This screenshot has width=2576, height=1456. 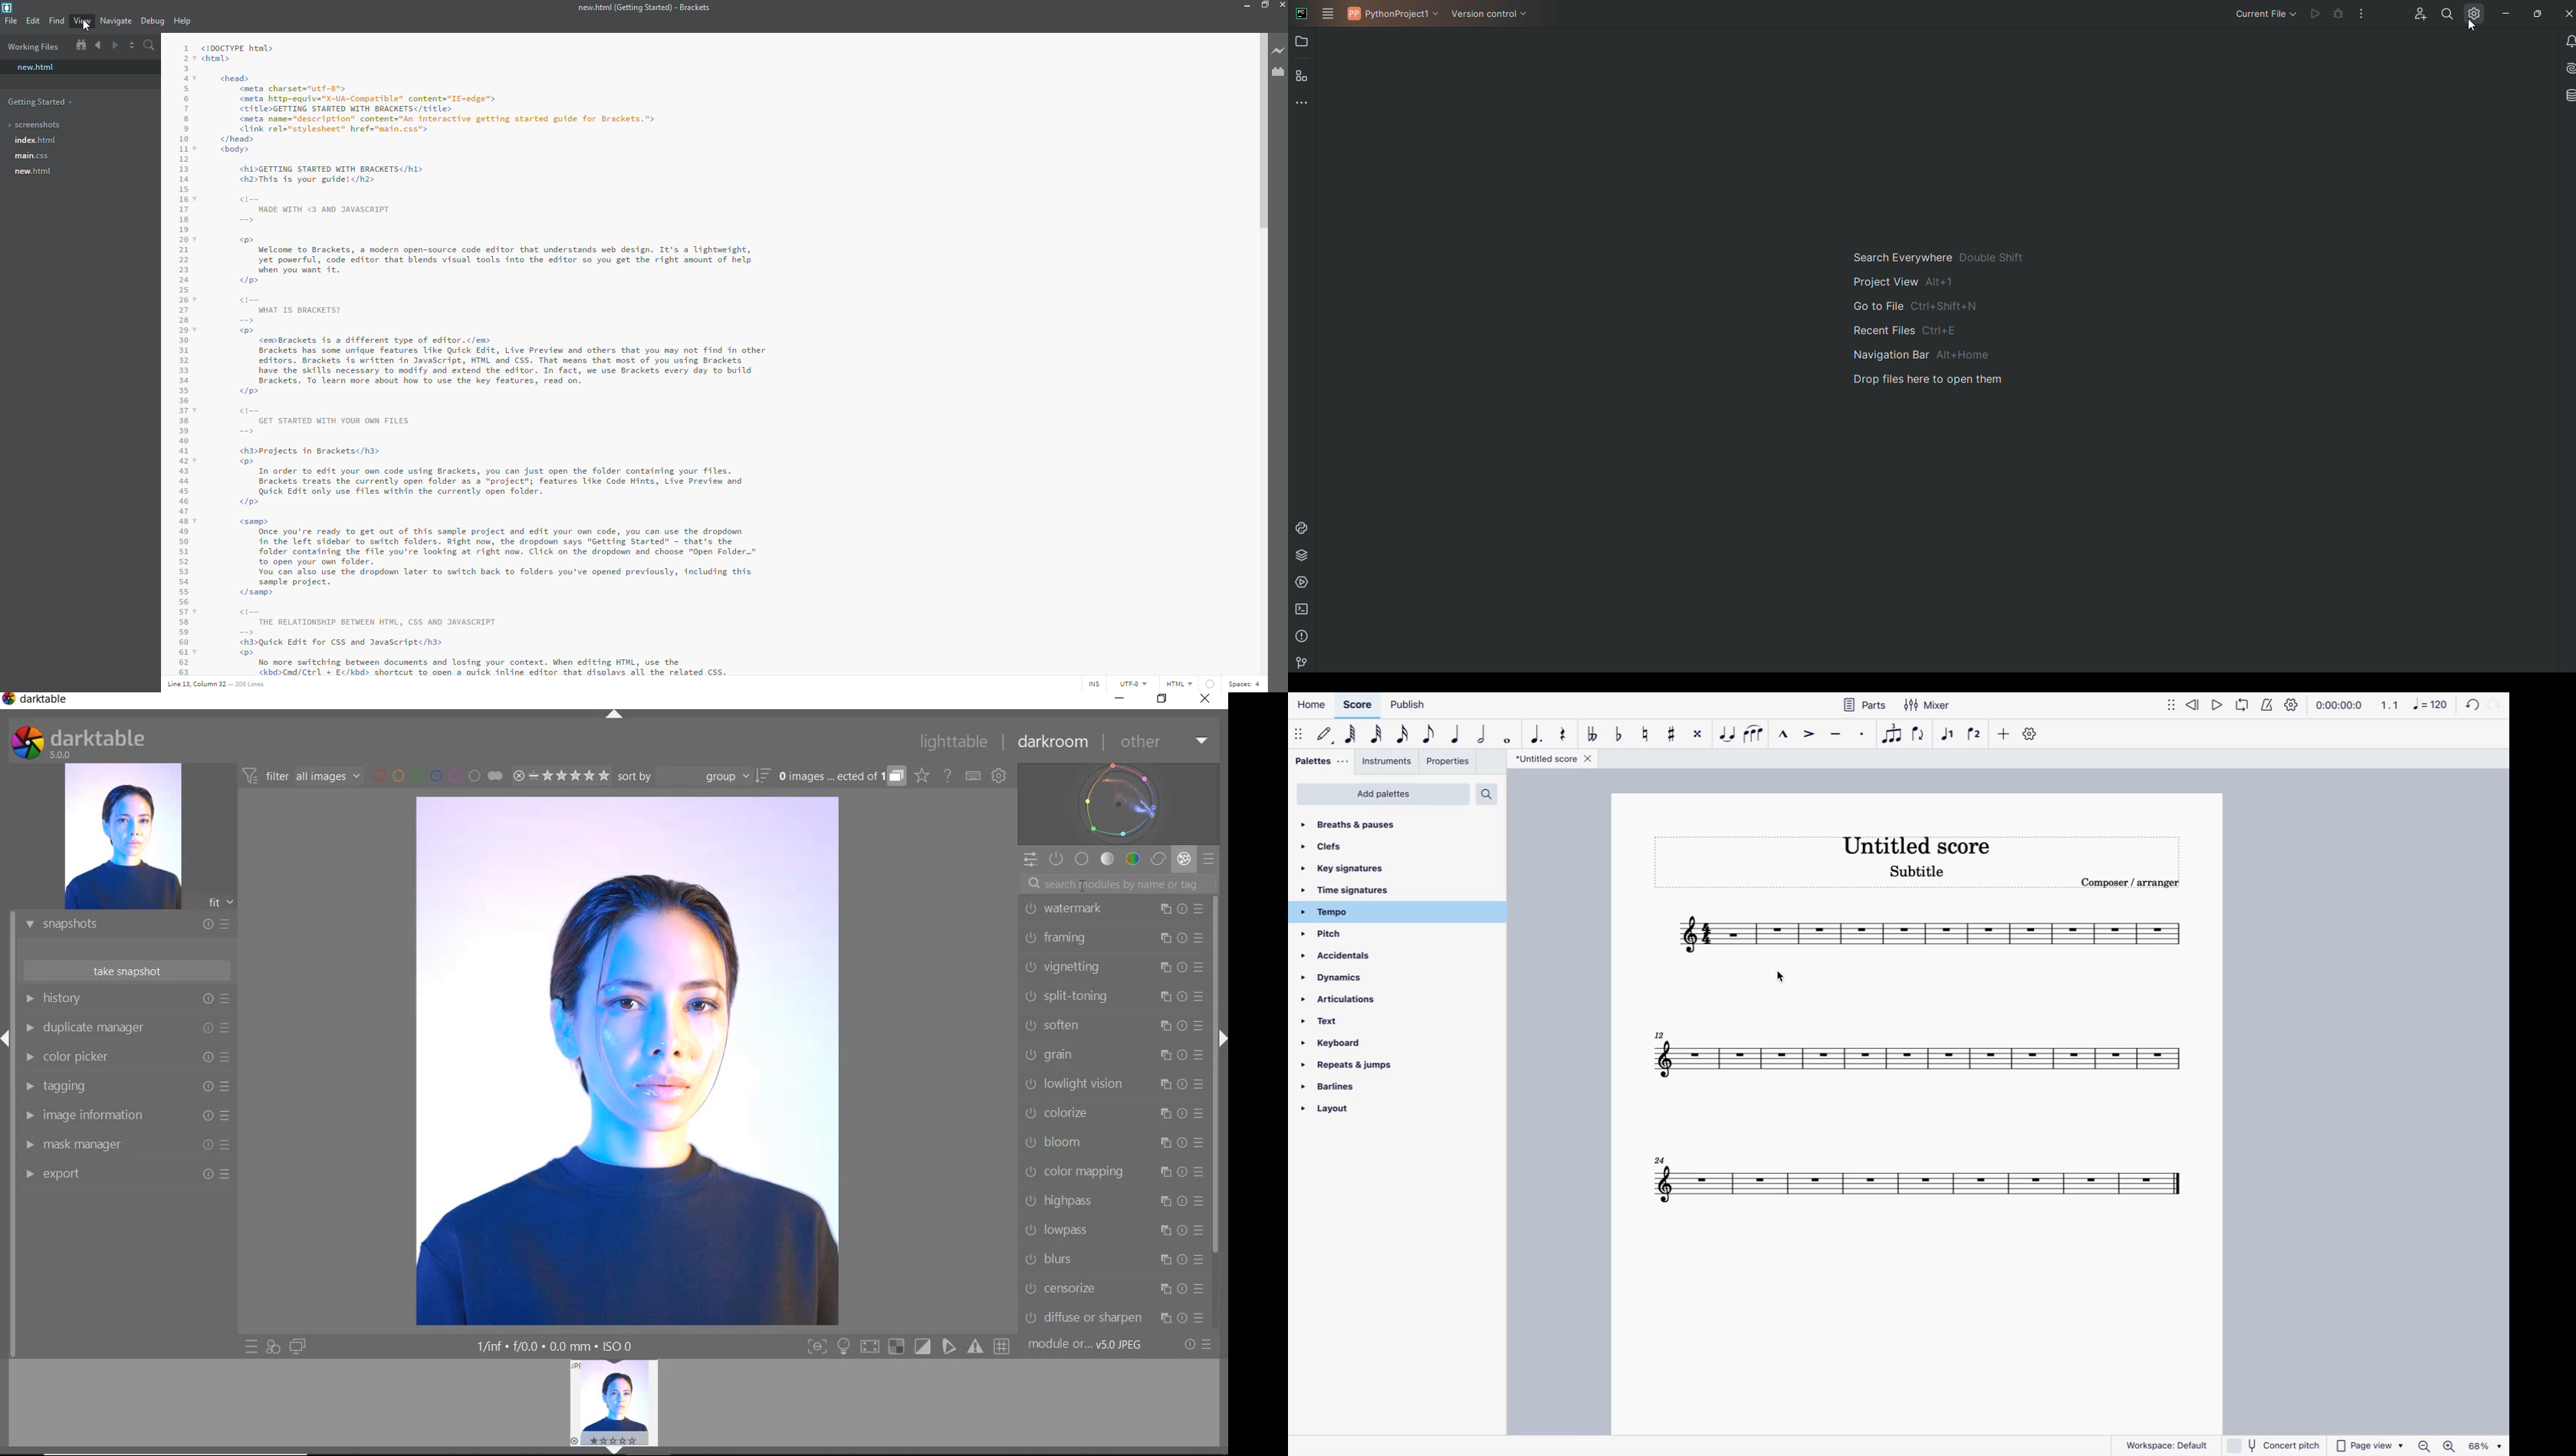 What do you see at coordinates (1783, 736) in the screenshot?
I see `marcato` at bounding box center [1783, 736].